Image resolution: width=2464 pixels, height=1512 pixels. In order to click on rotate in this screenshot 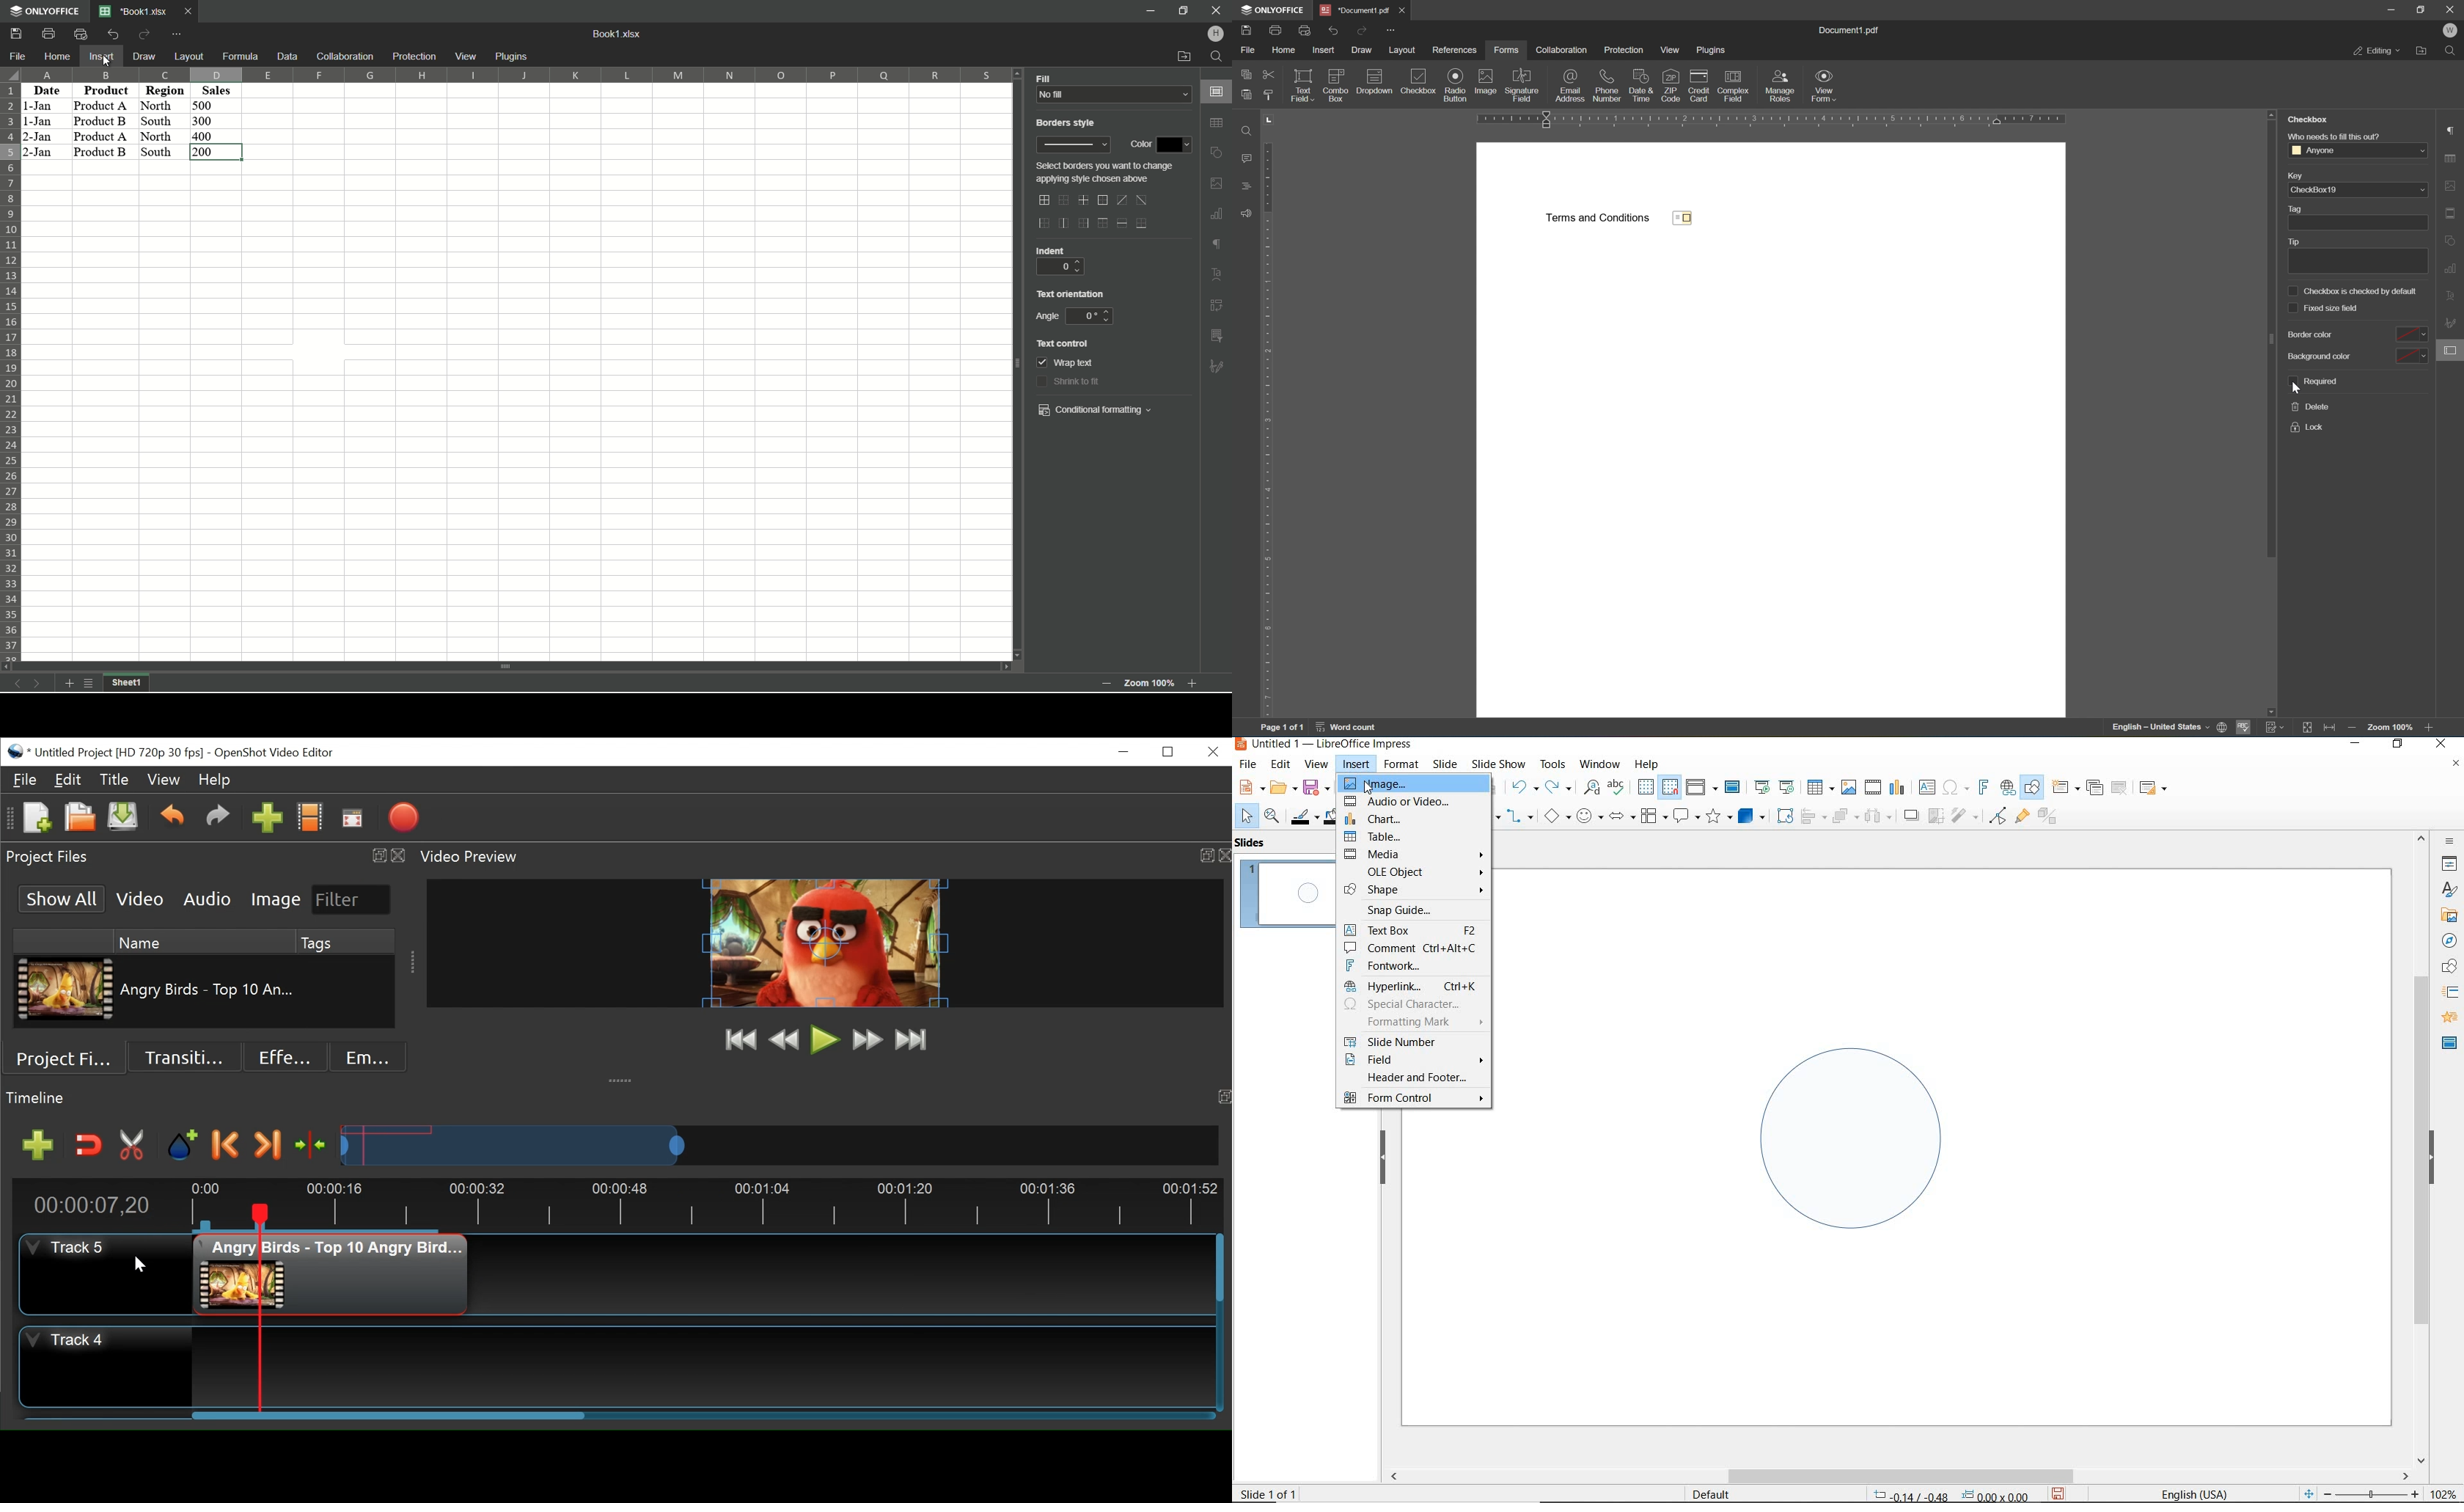, I will do `click(1783, 815)`.